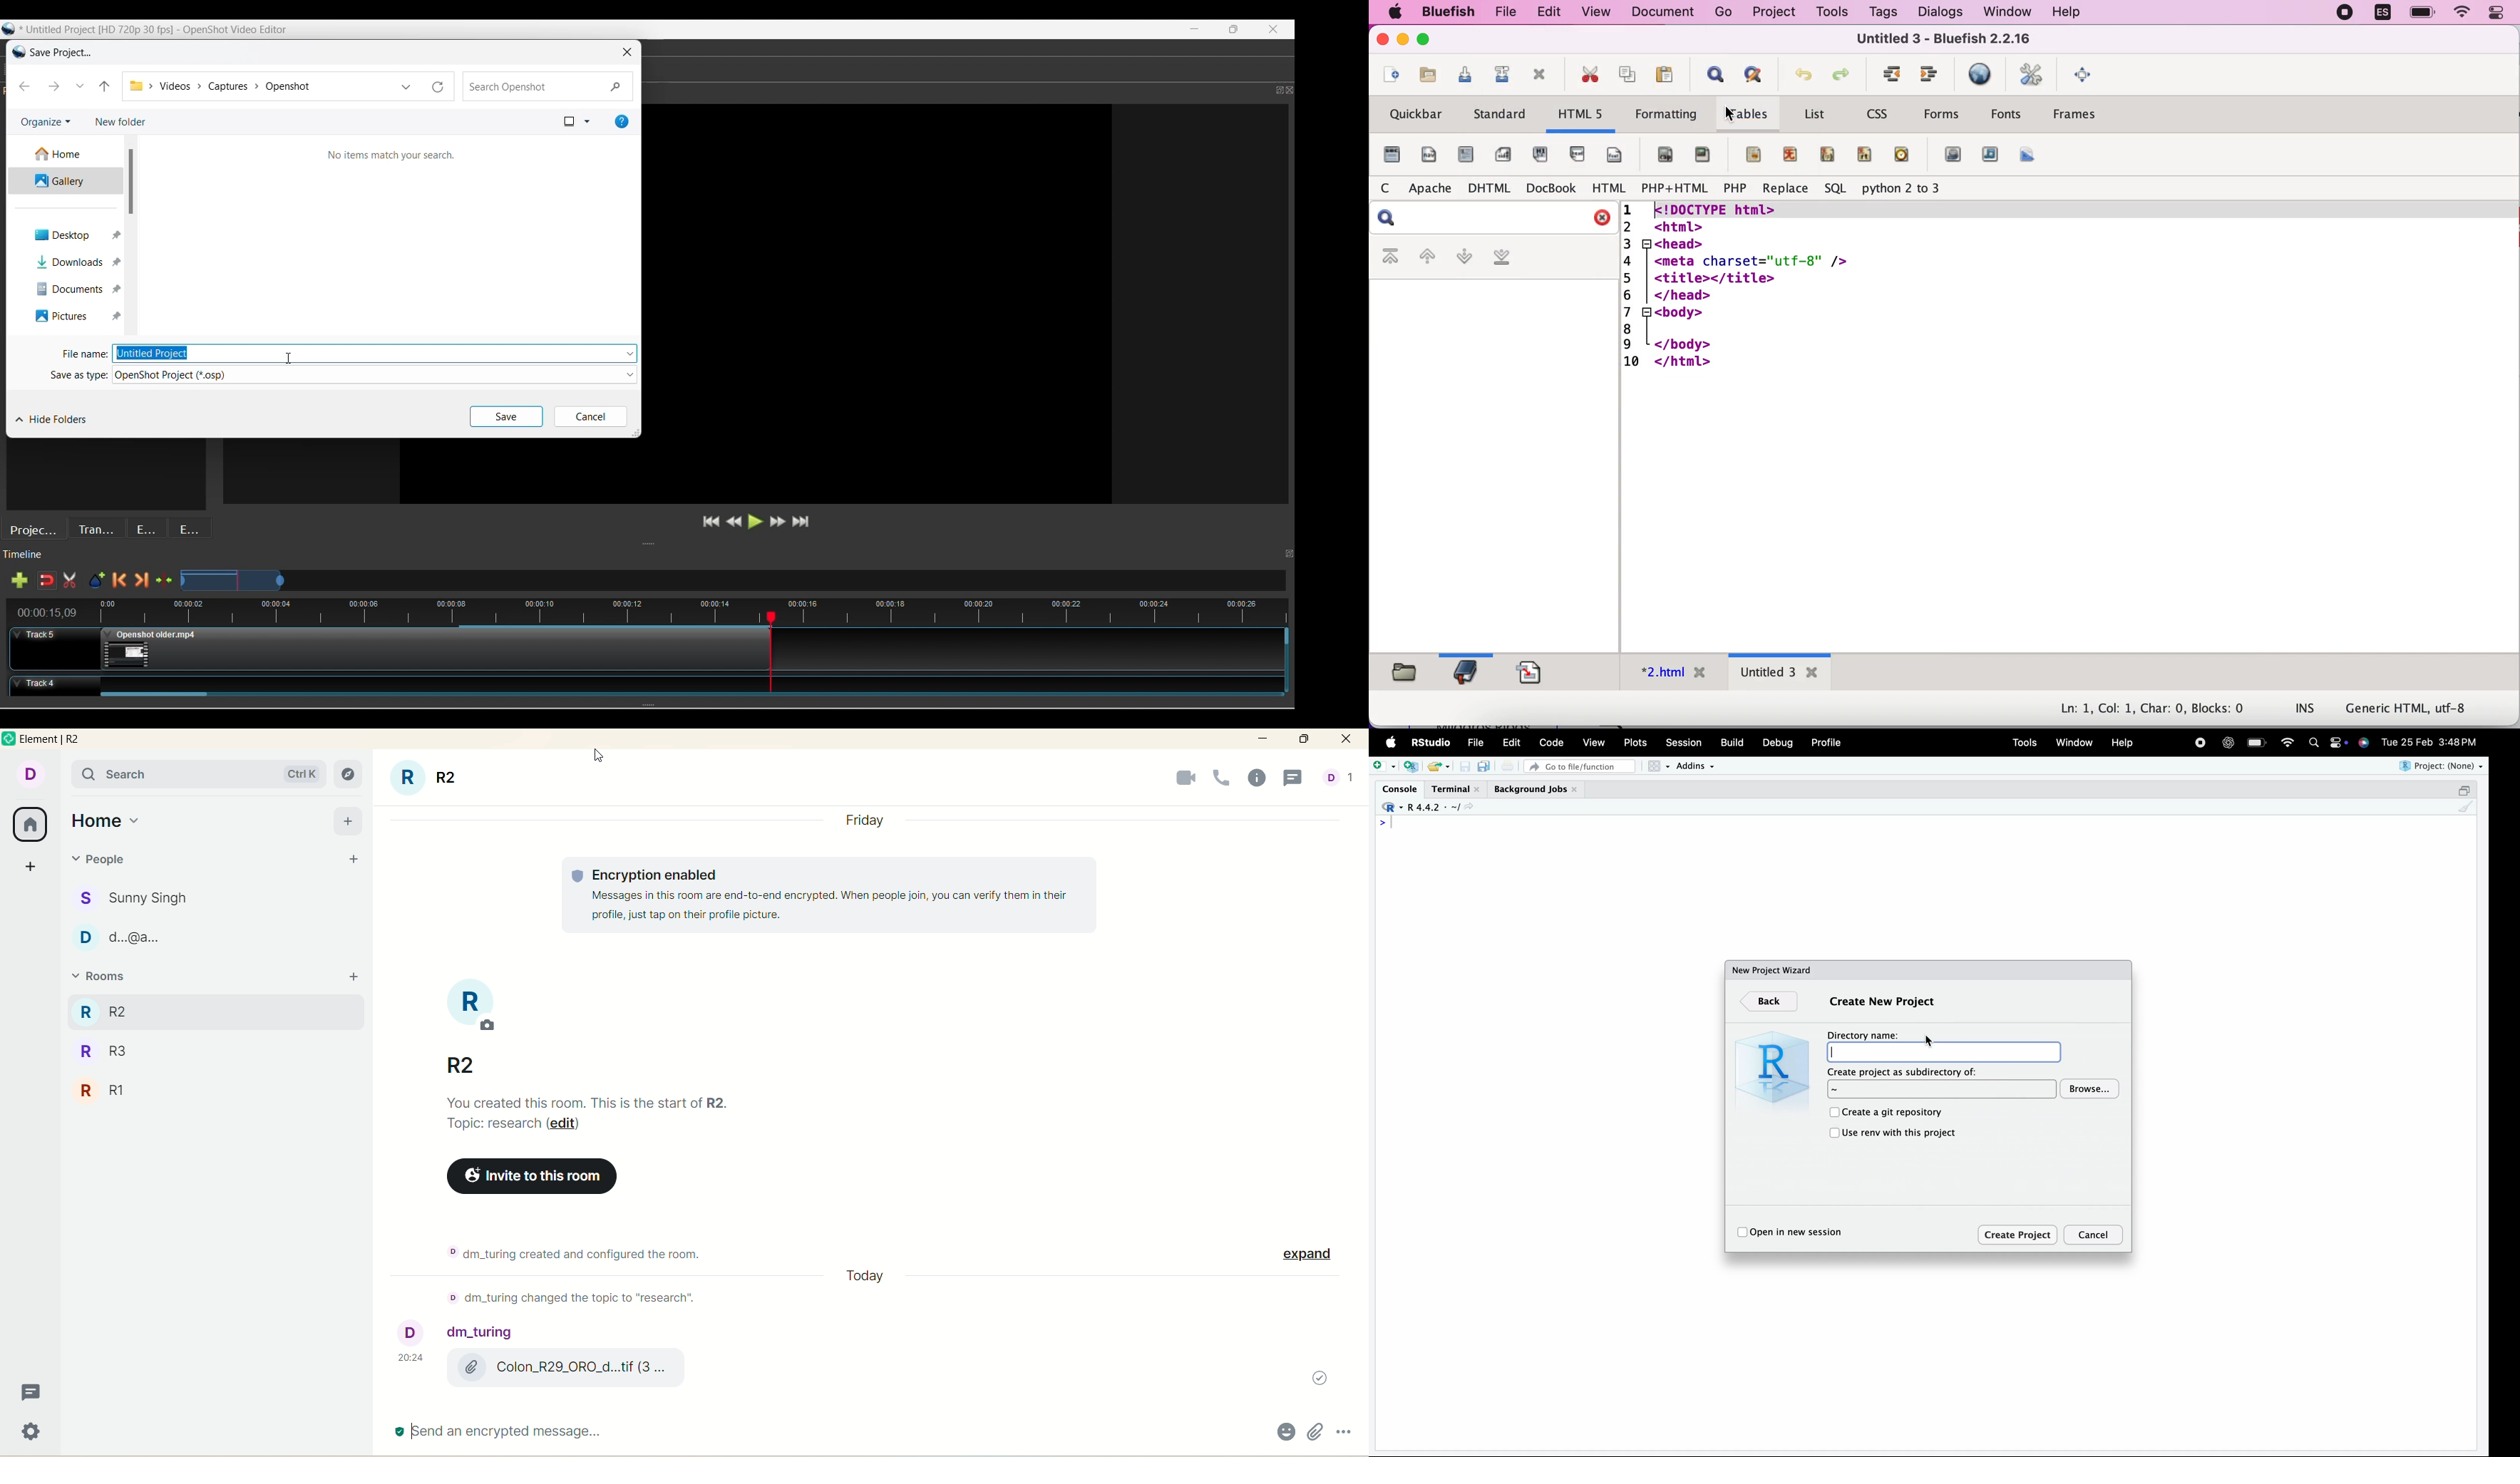 Image resolution: width=2520 pixels, height=1484 pixels. I want to click on Play, so click(757, 521).